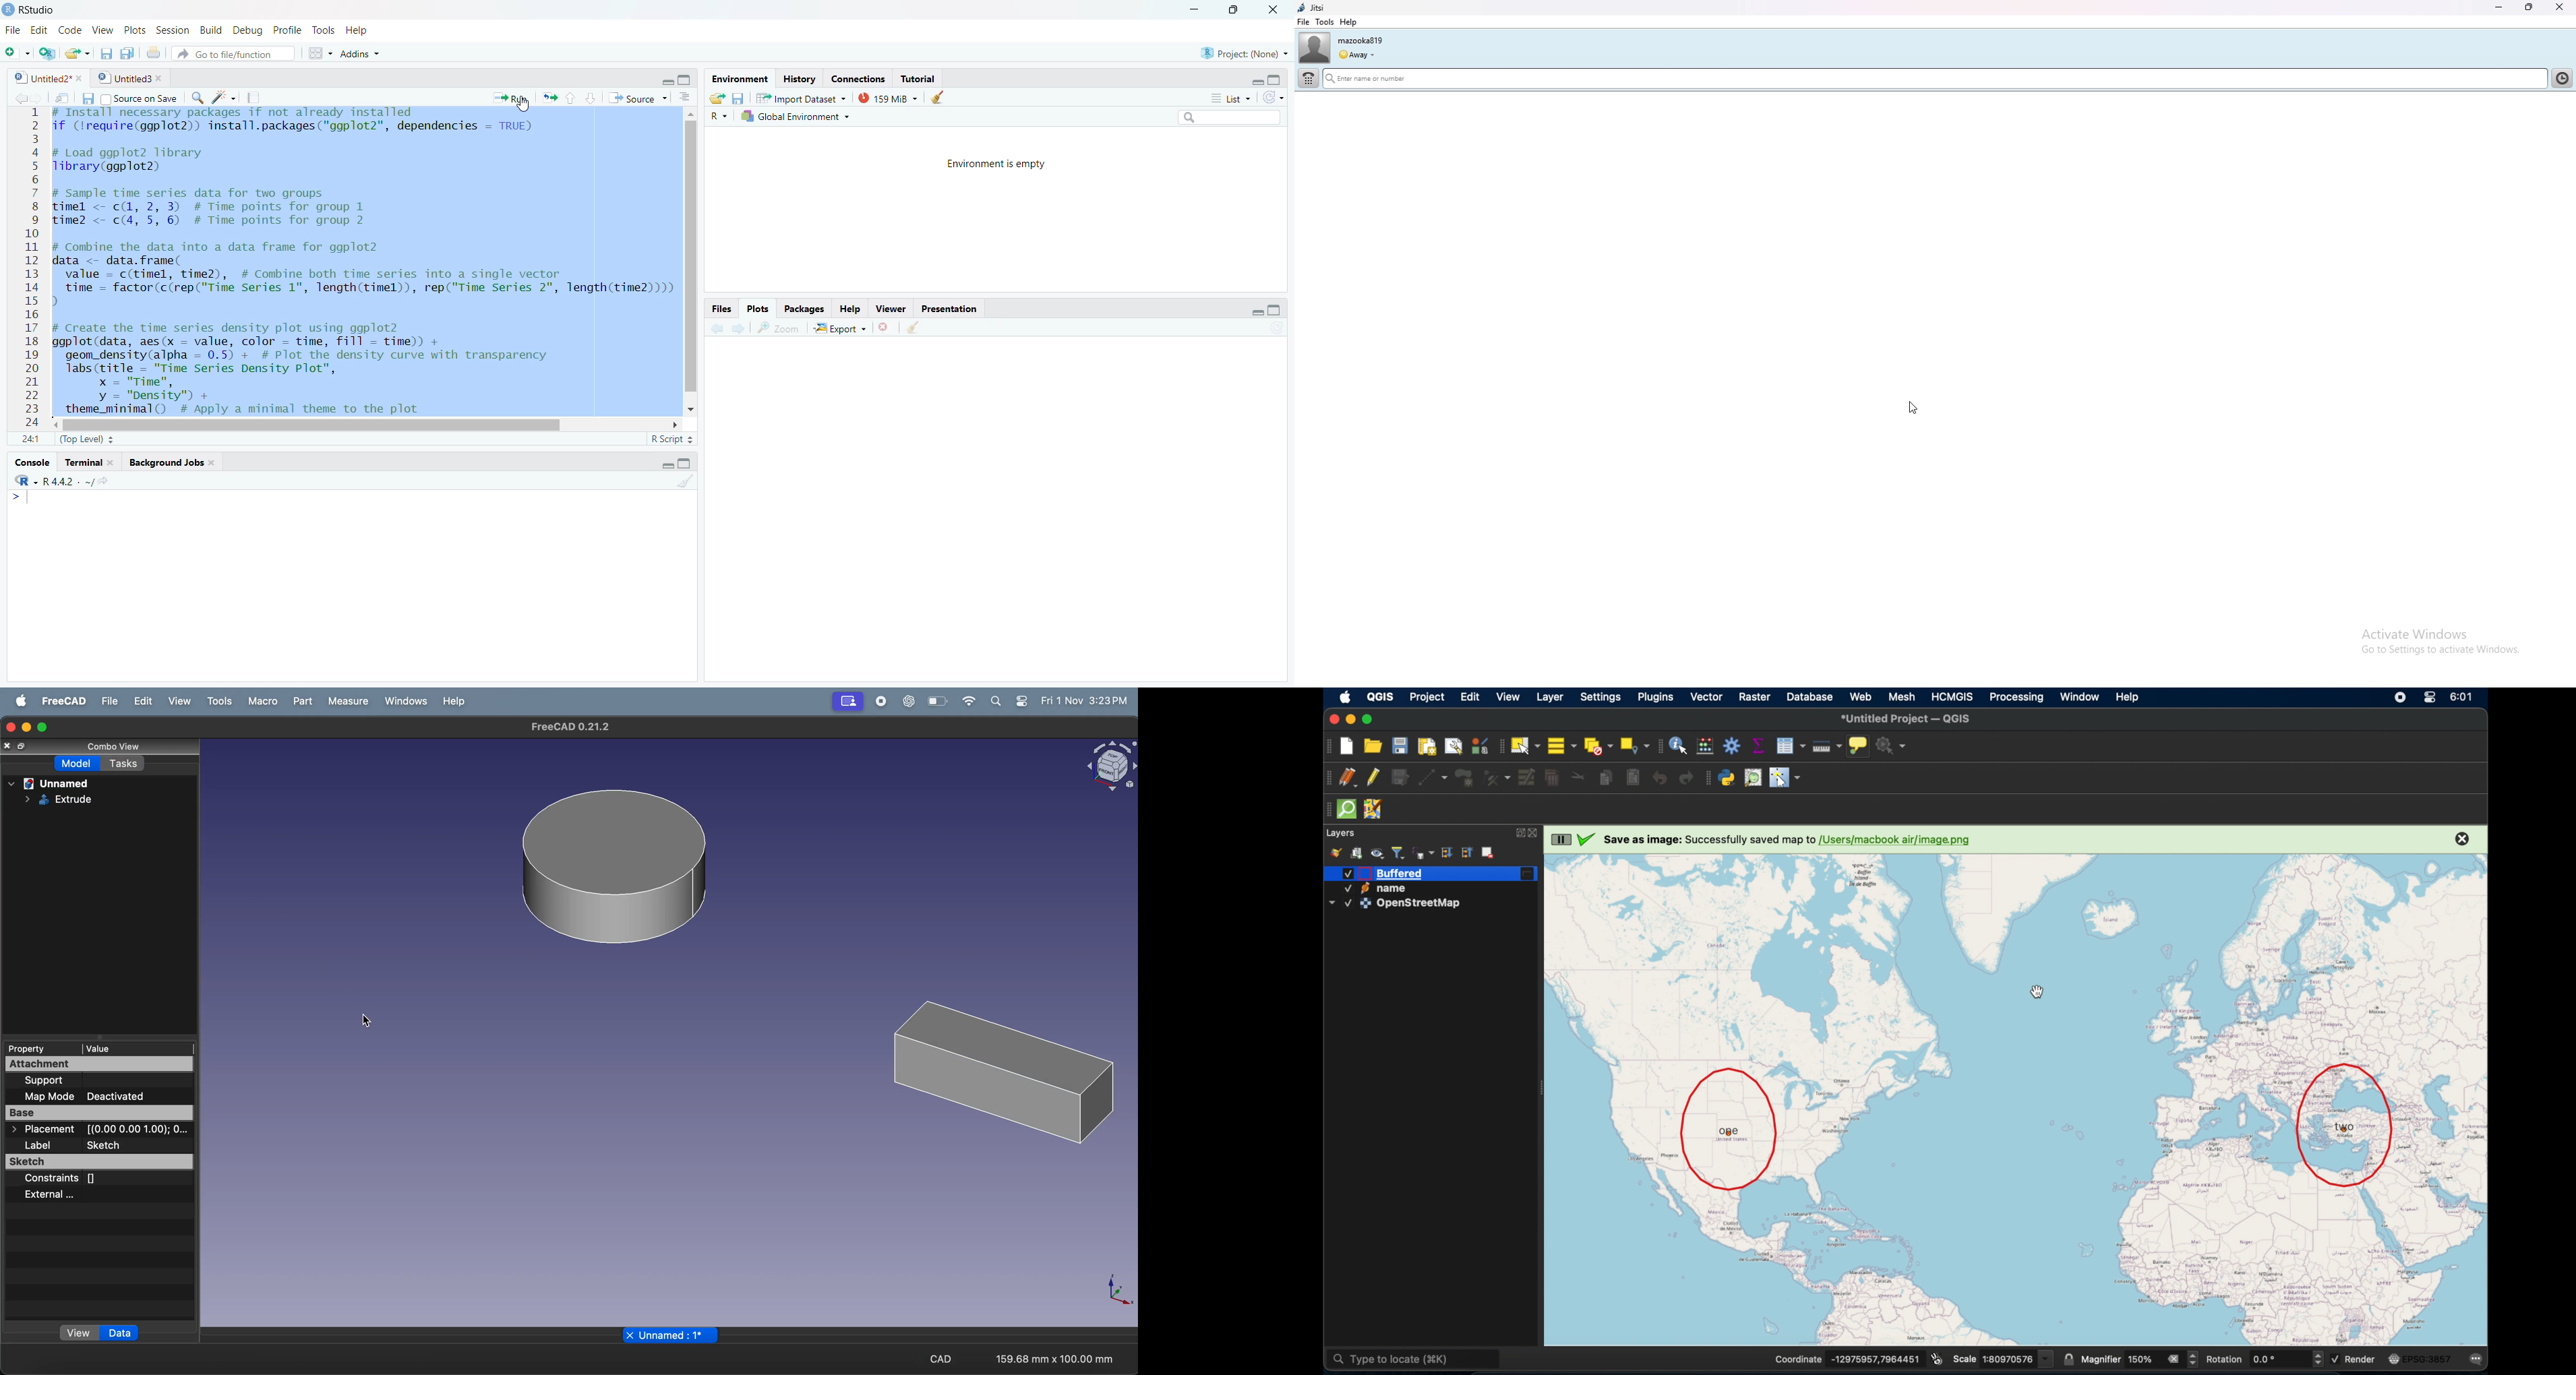 The width and height of the screenshot is (2576, 1400). What do you see at coordinates (665, 464) in the screenshot?
I see `Minimize` at bounding box center [665, 464].